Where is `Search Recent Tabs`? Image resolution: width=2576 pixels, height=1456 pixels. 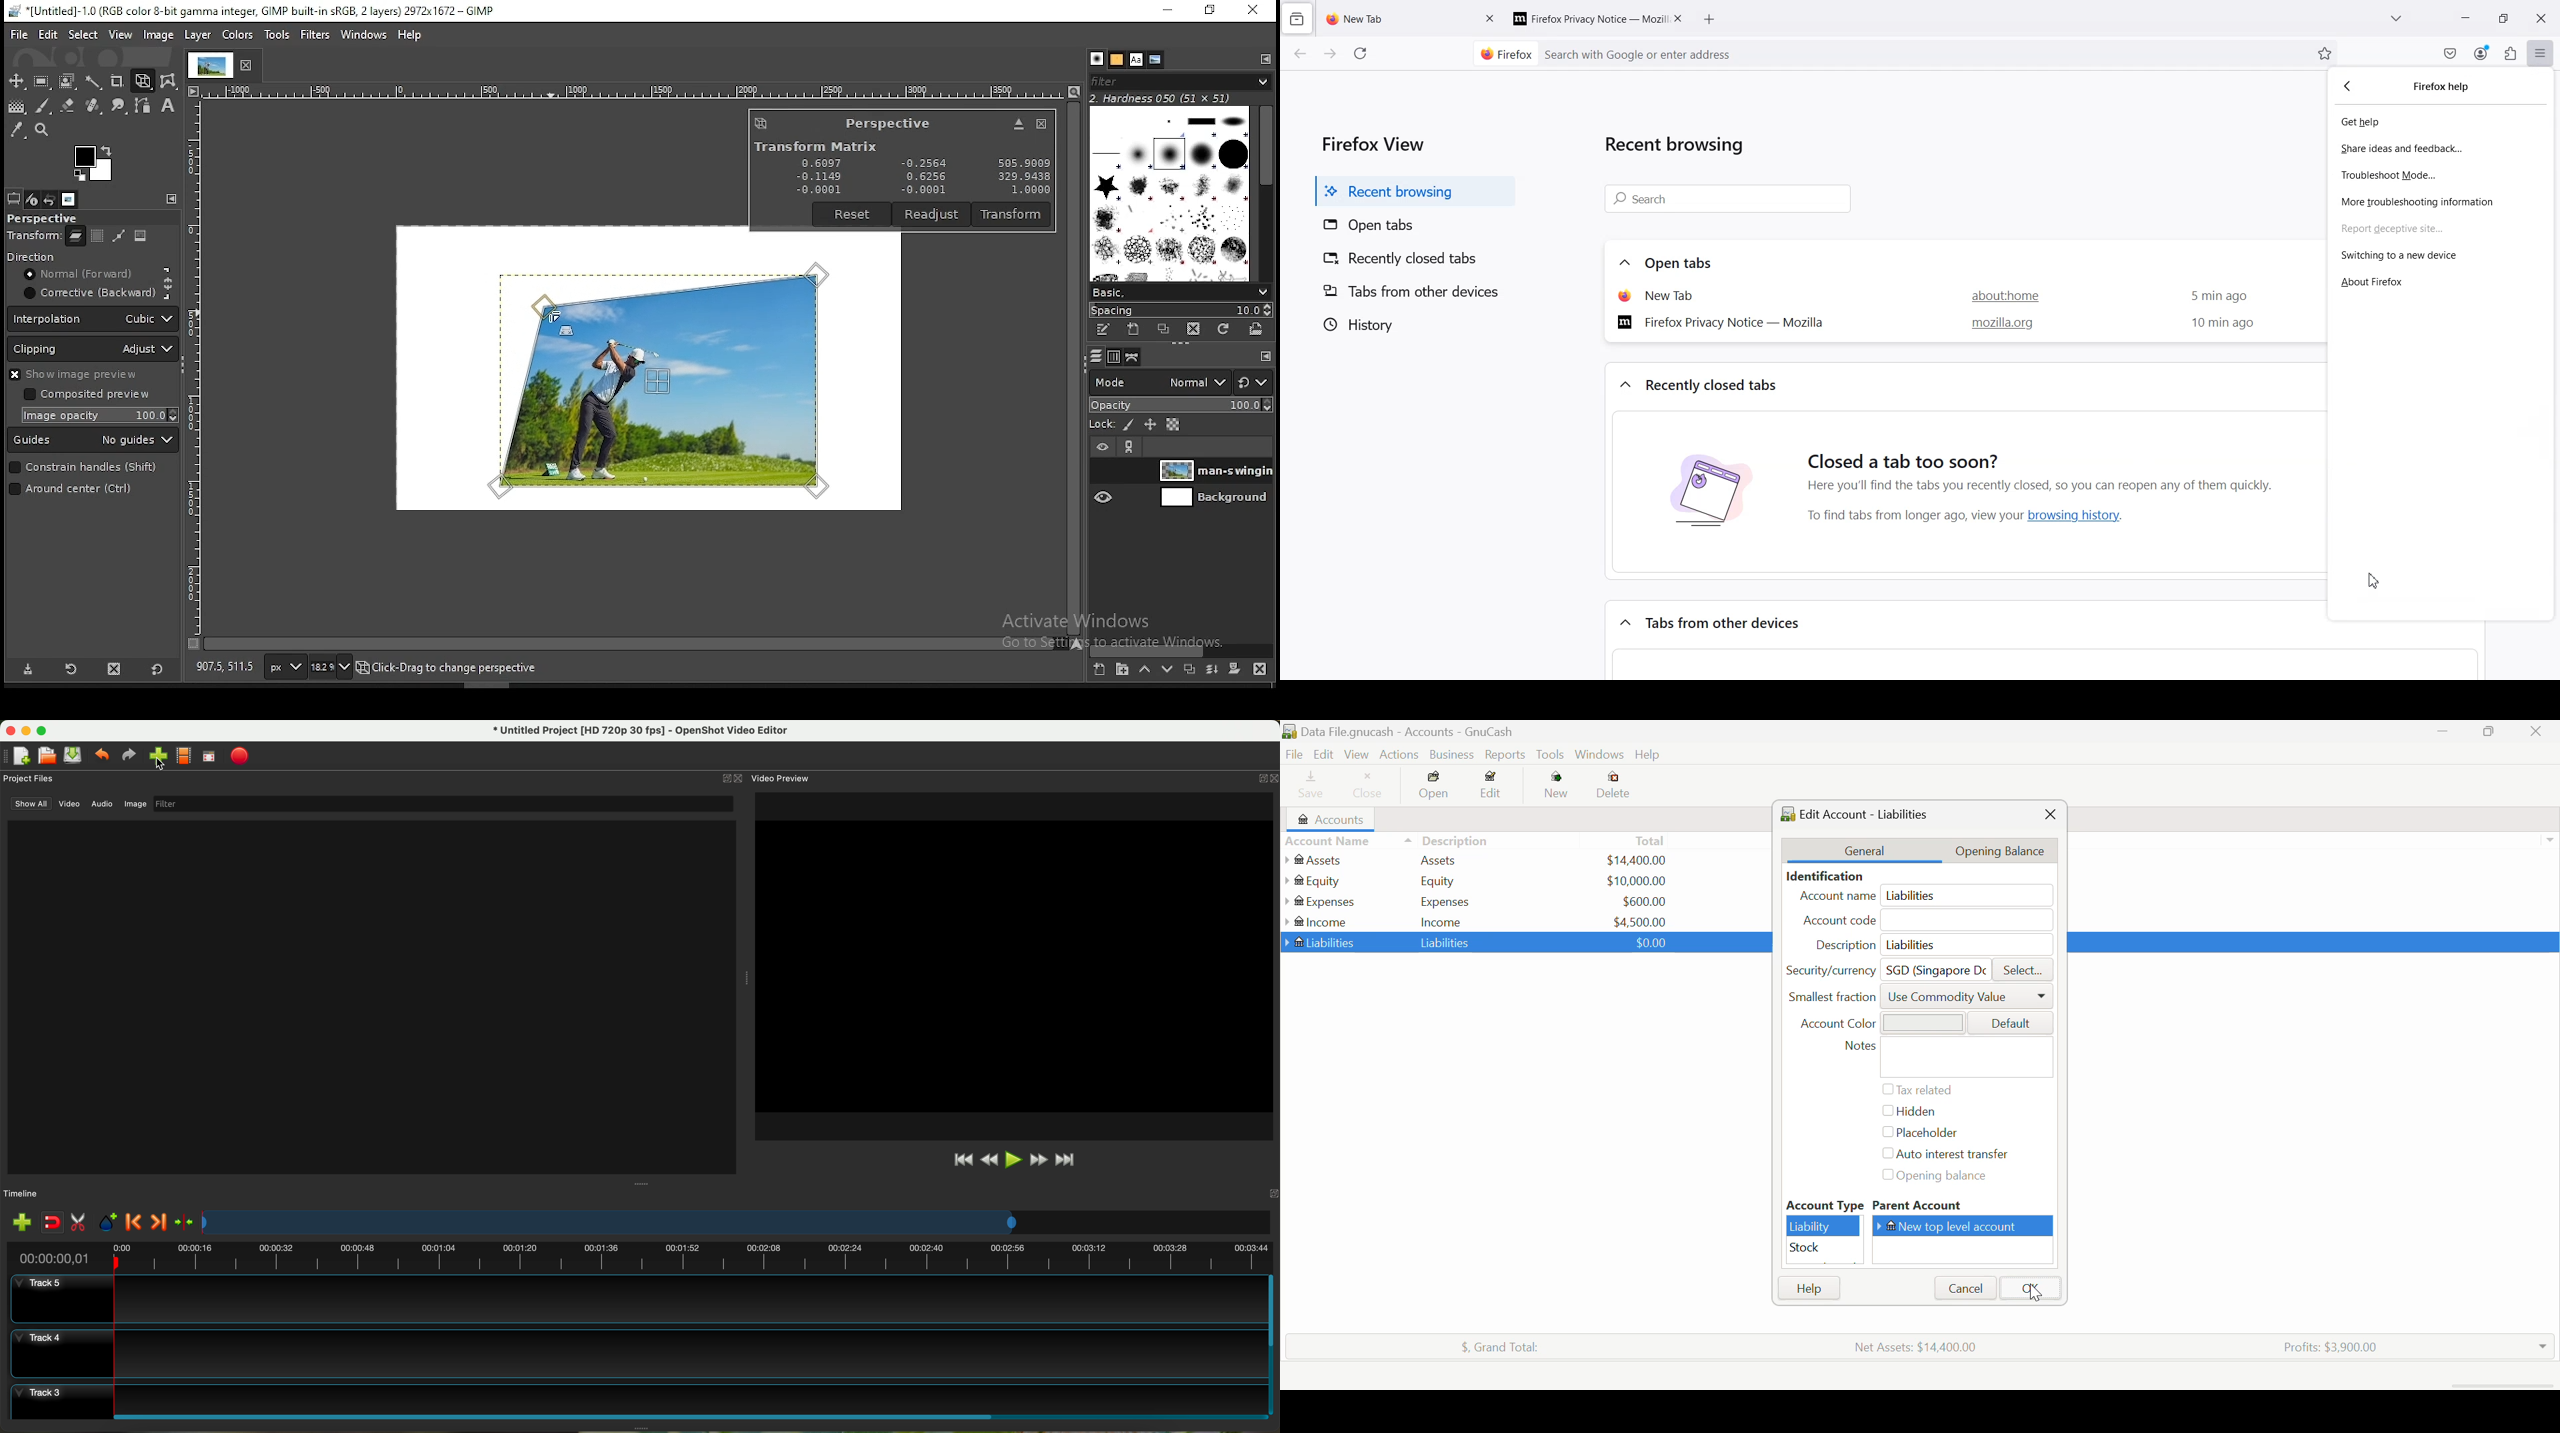
Search Recent Tabs is located at coordinates (1731, 199).